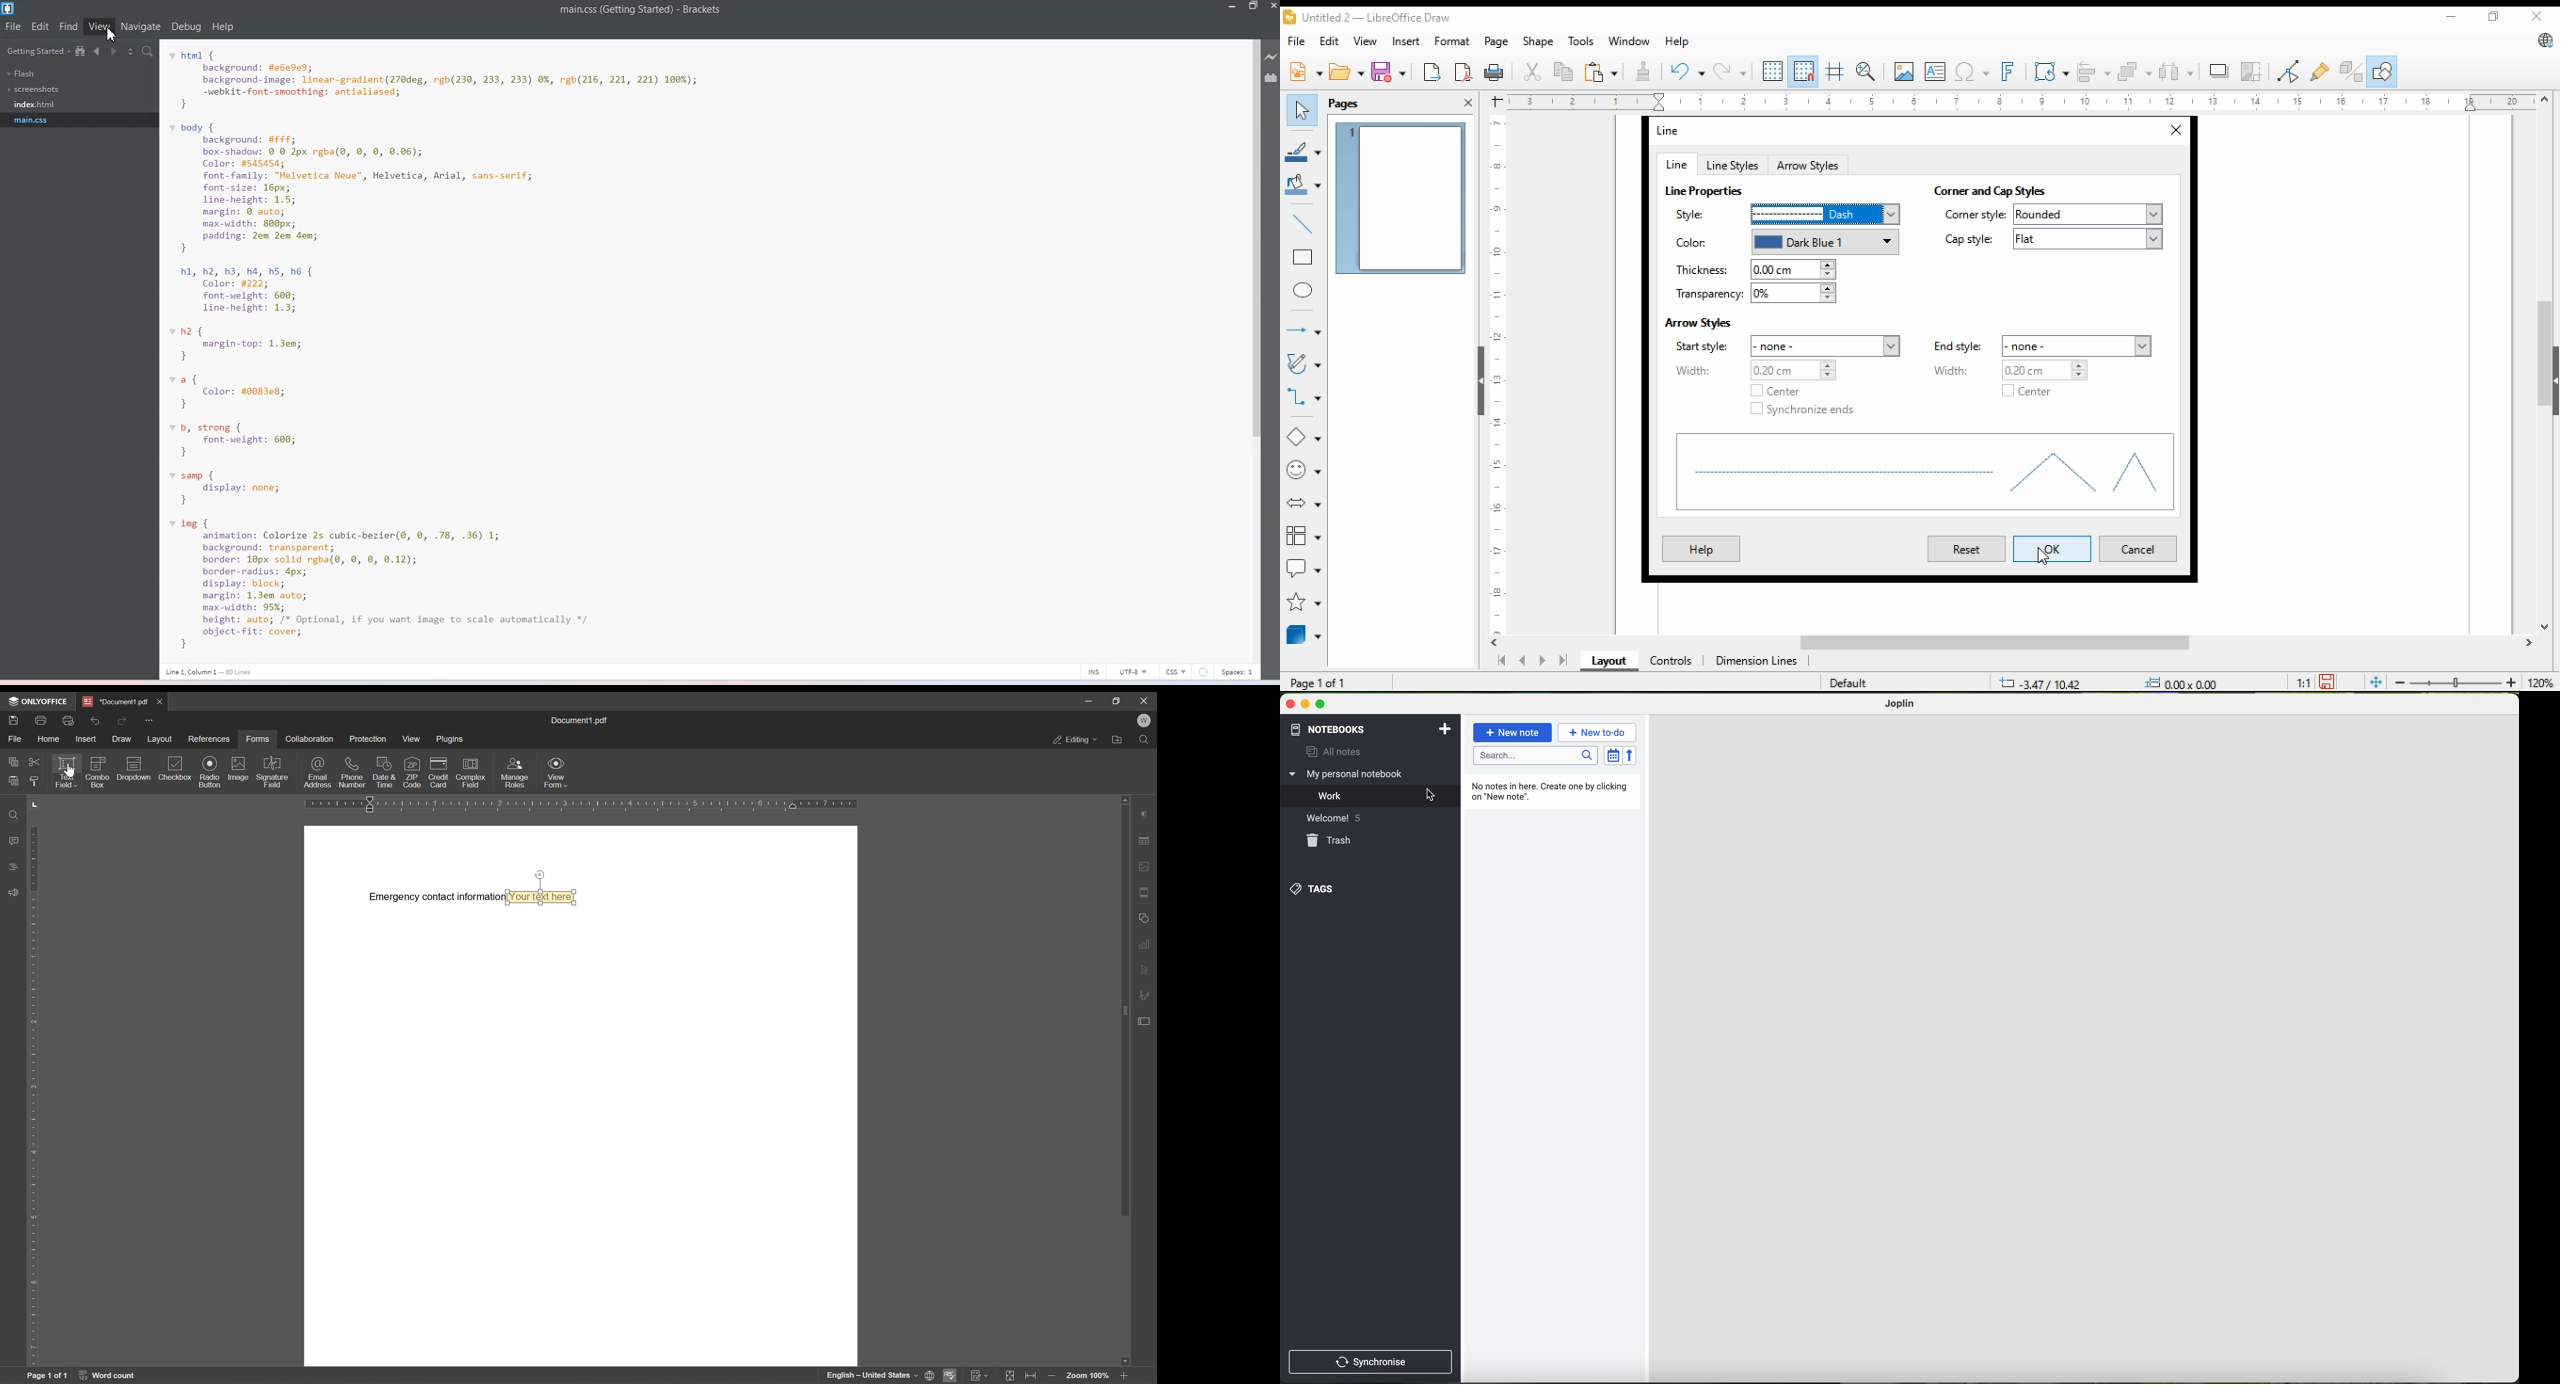  Describe the element at coordinates (1298, 40) in the screenshot. I see `file` at that location.